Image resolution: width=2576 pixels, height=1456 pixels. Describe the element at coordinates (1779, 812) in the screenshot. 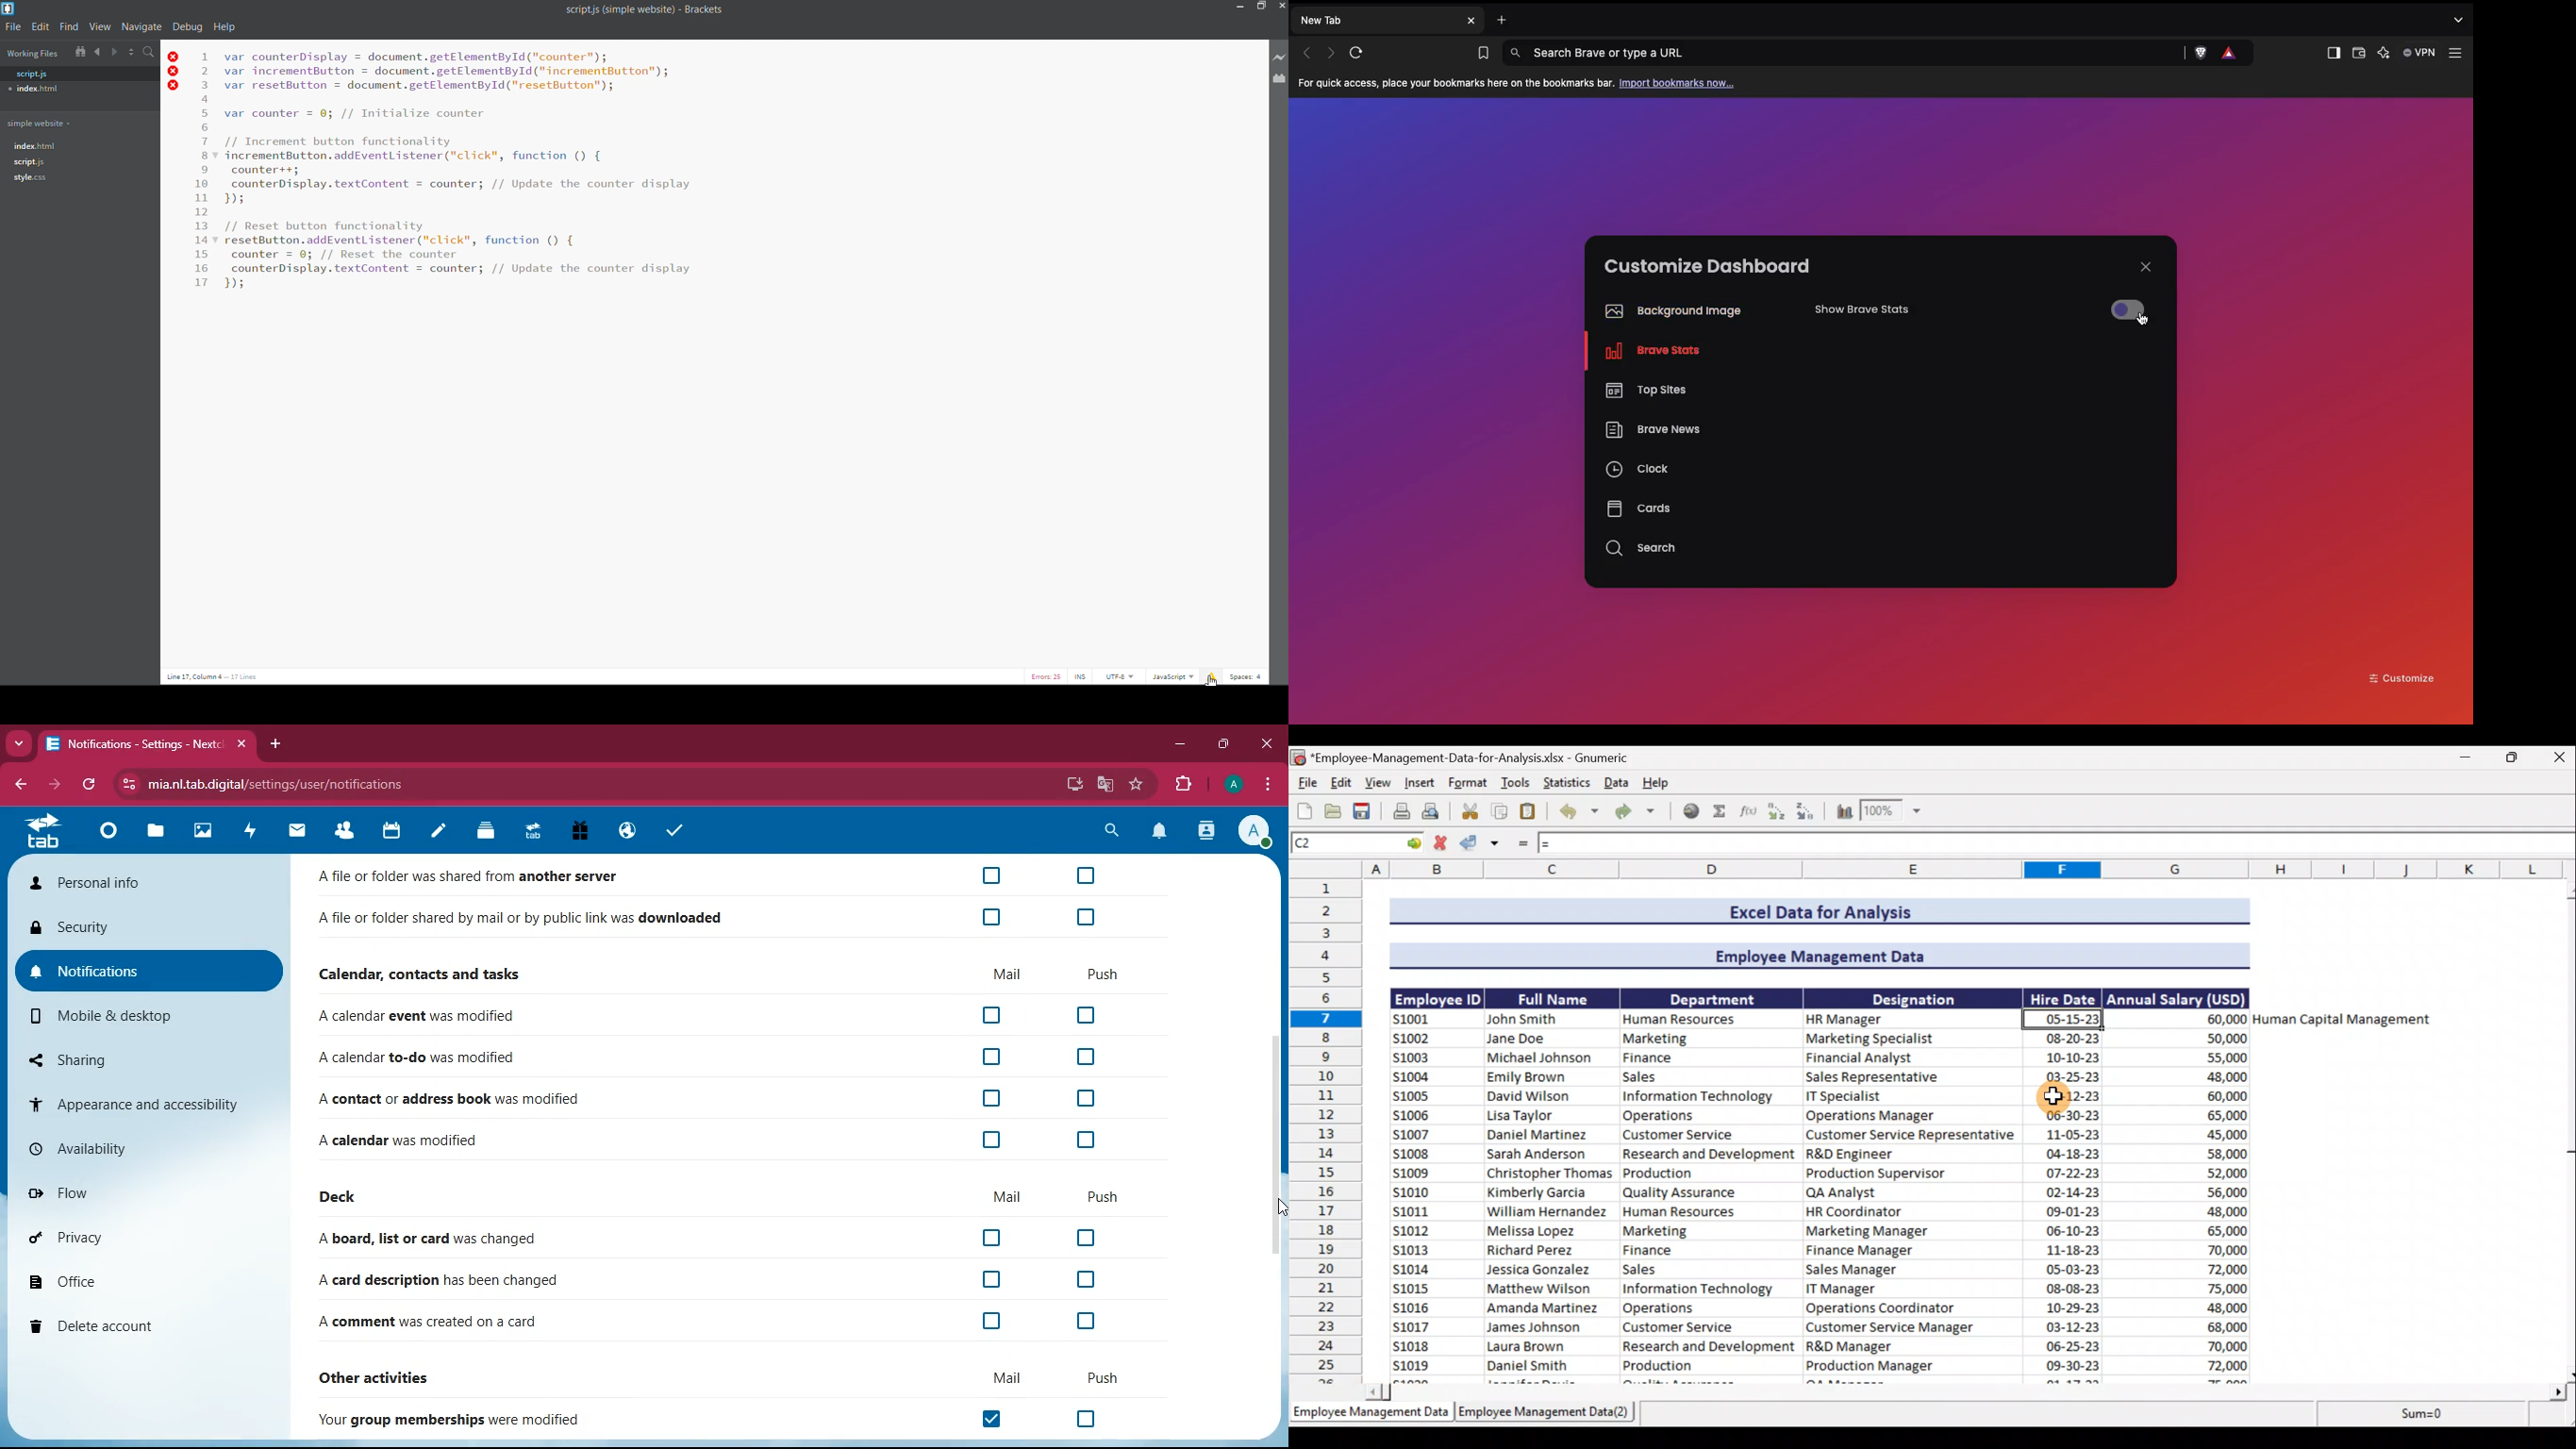

I see `Sort Ascending` at that location.